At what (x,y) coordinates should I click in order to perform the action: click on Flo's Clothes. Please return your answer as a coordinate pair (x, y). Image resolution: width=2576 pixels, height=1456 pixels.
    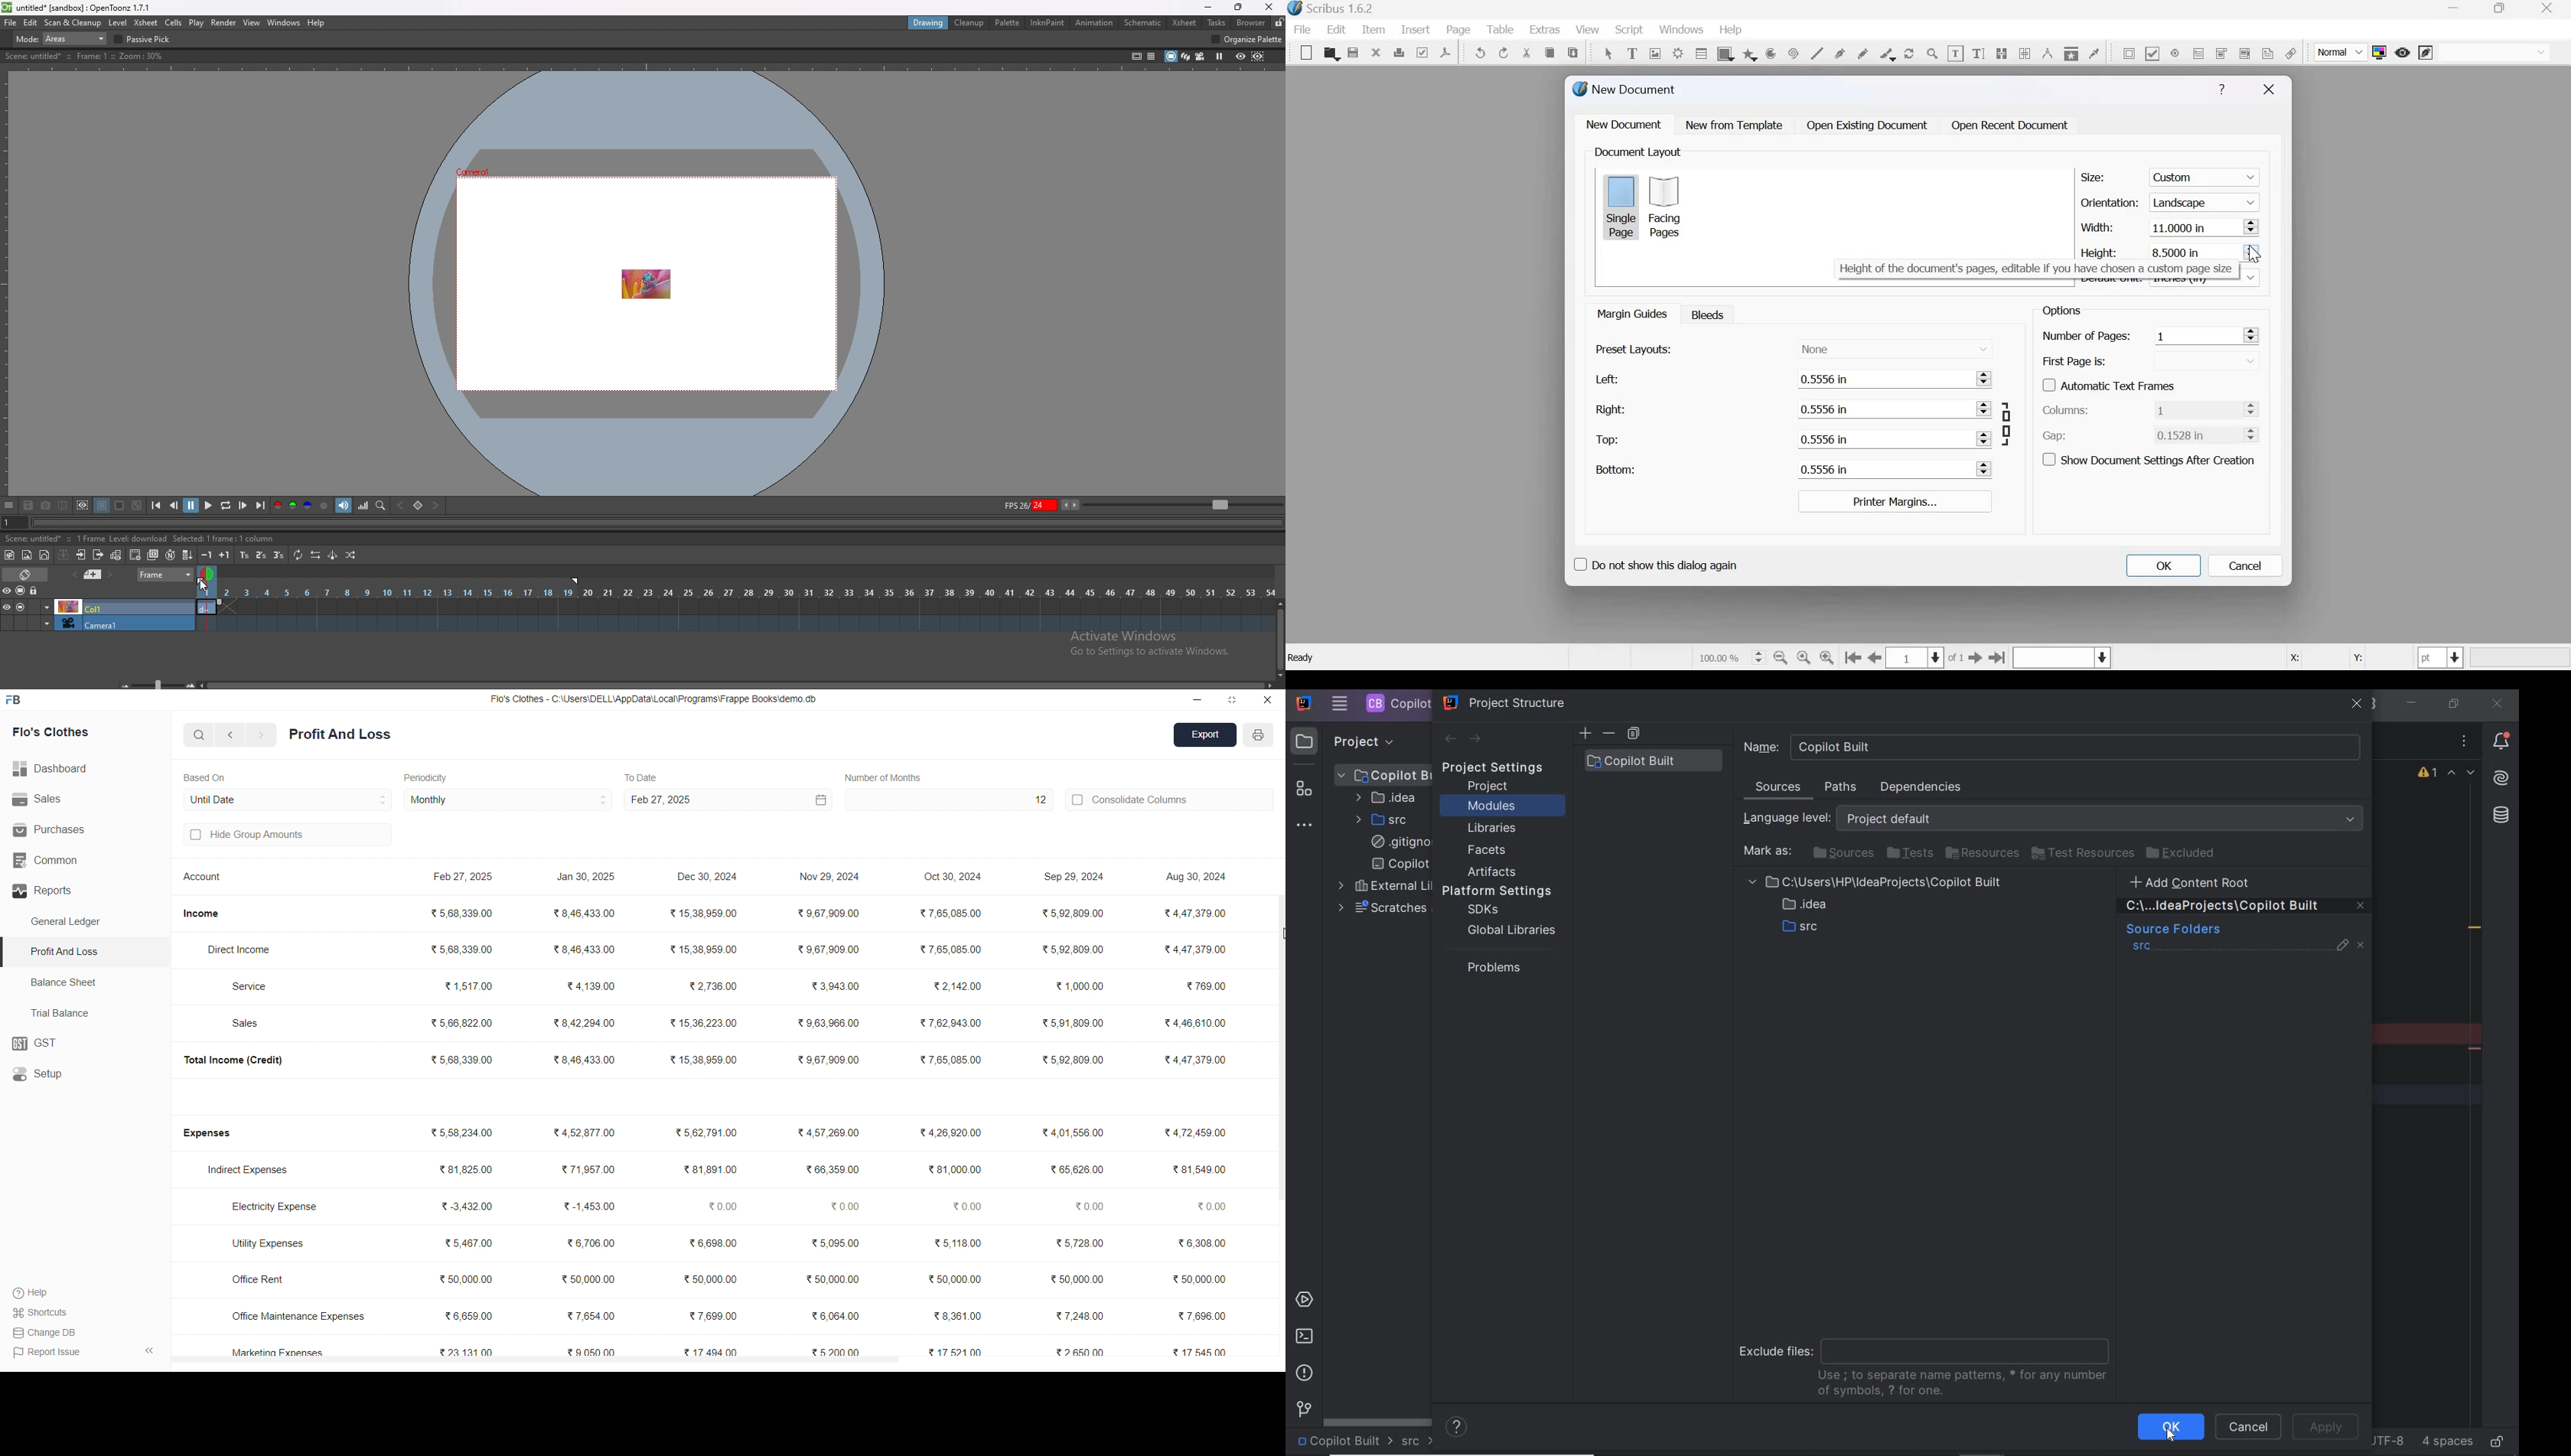
    Looking at the image, I should click on (68, 733).